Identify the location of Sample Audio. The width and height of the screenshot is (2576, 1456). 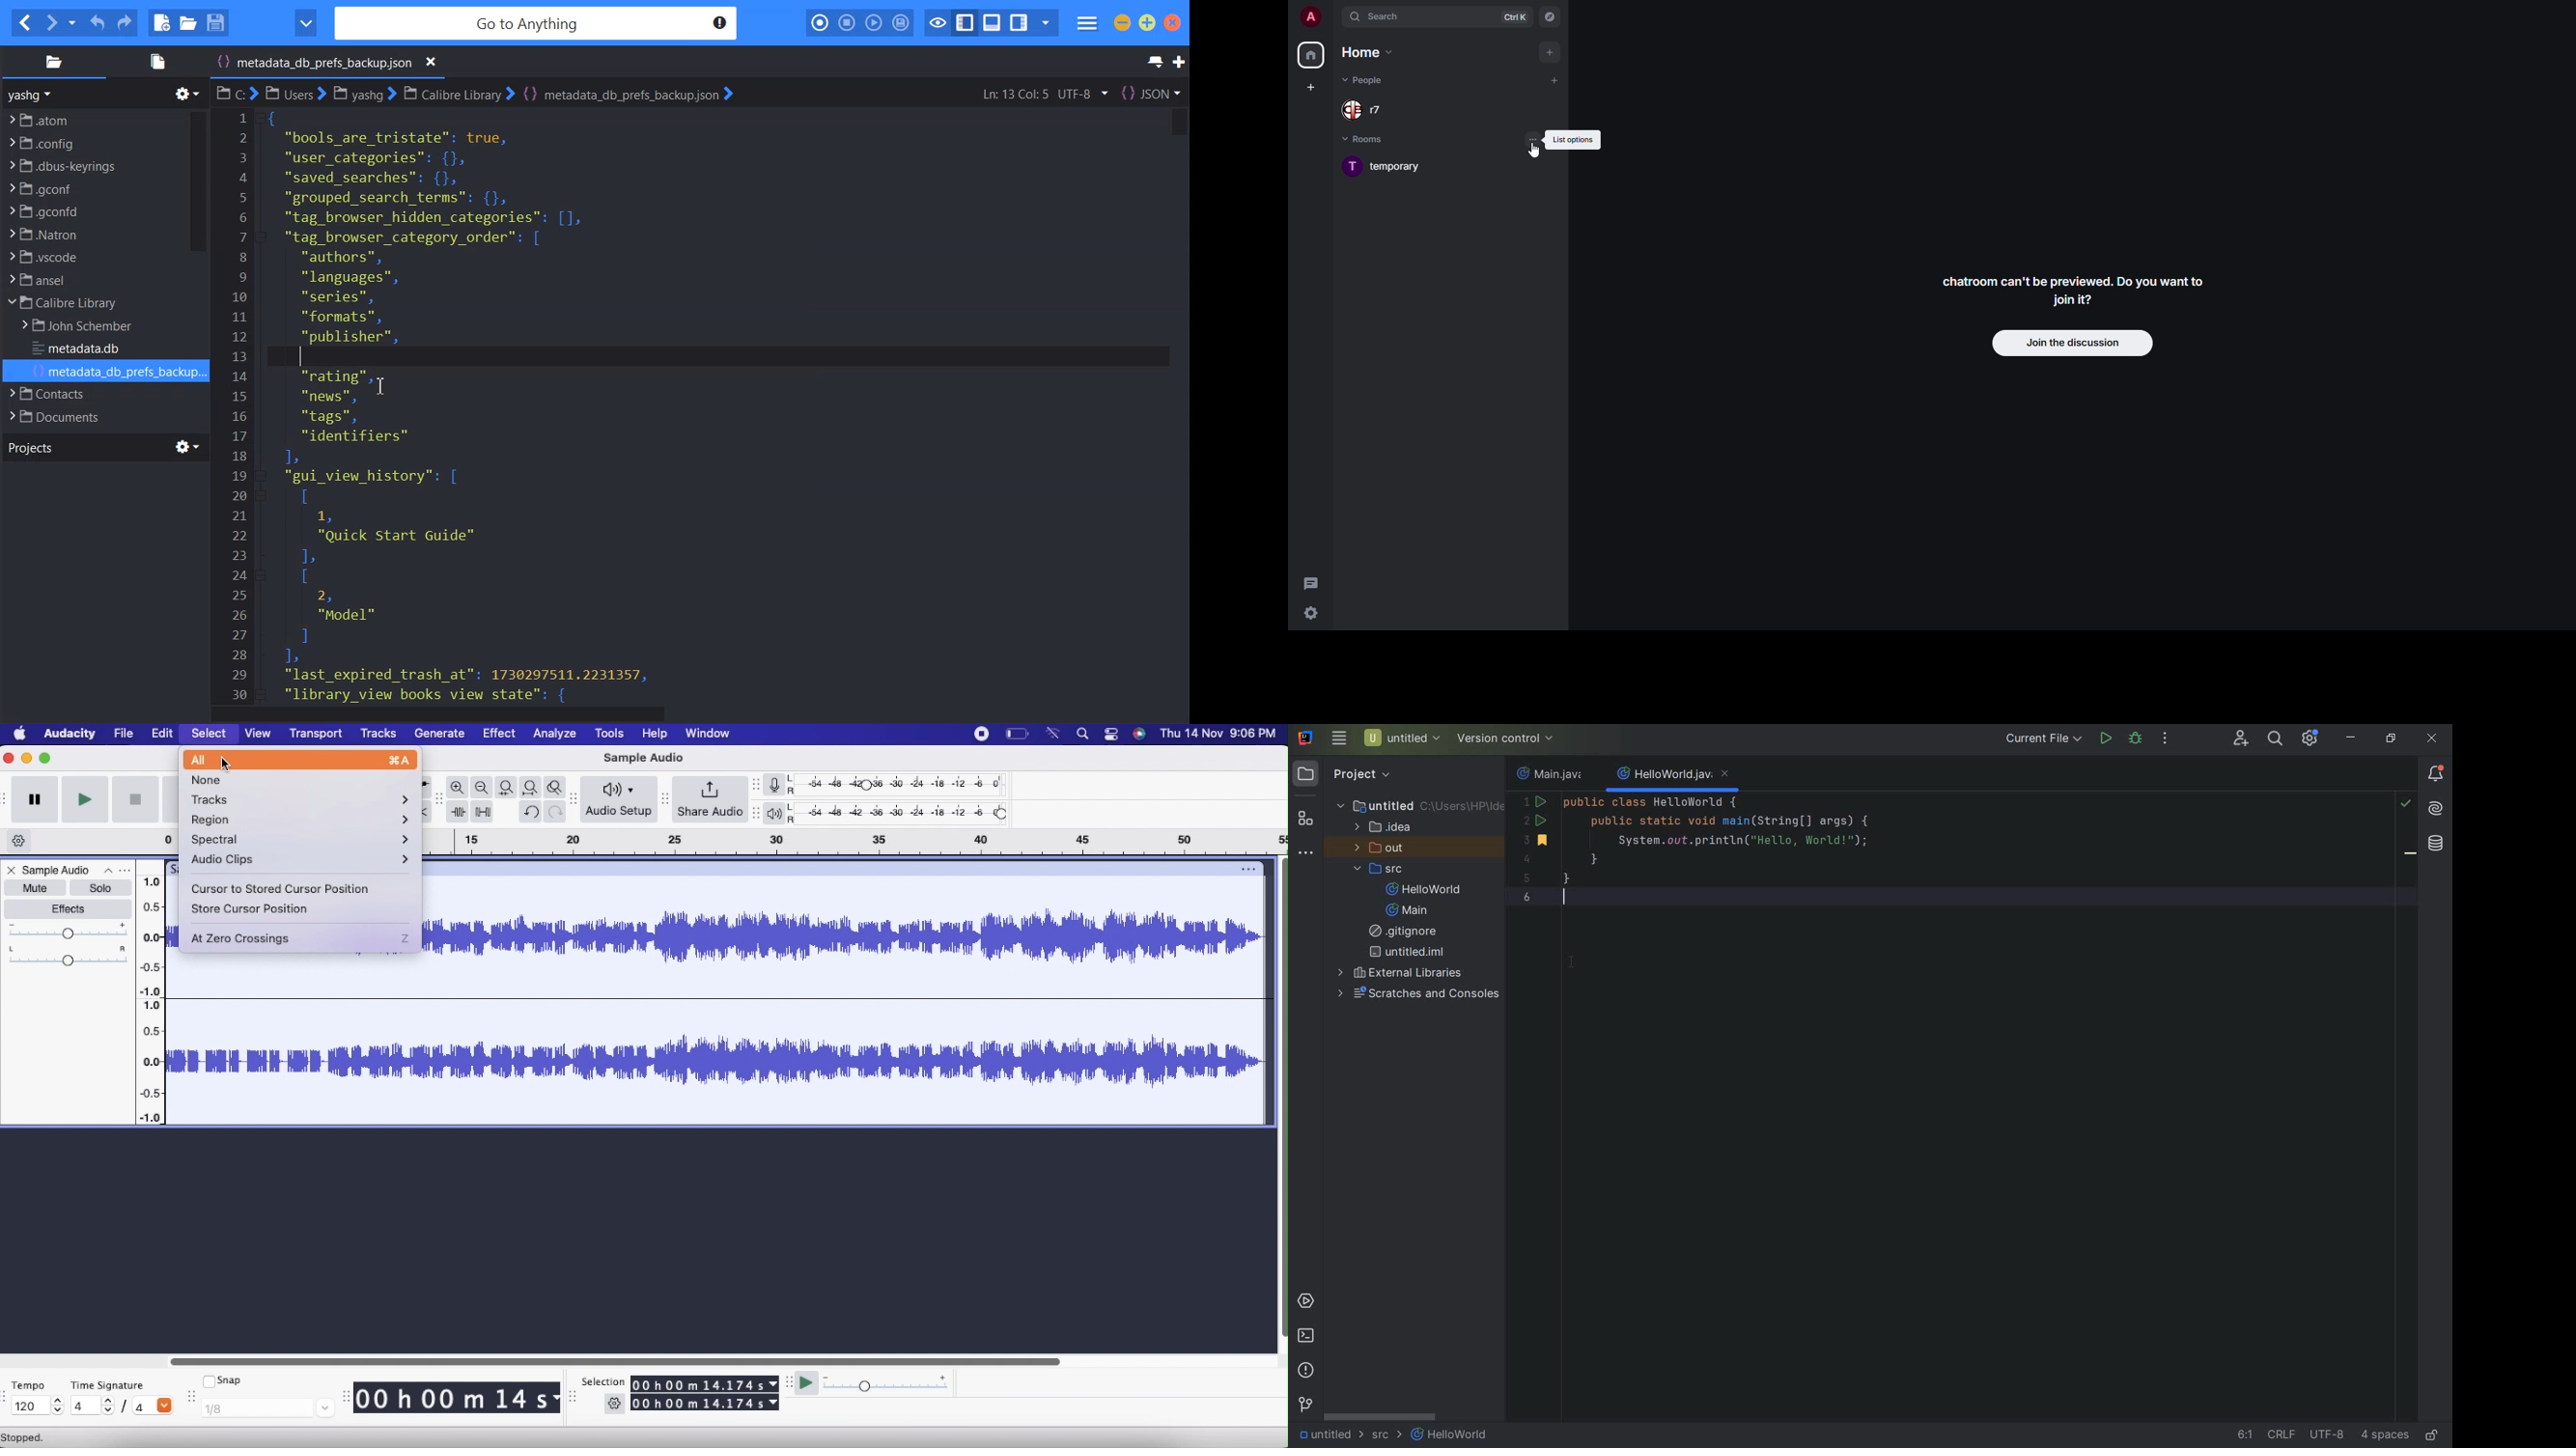
(298, 1061).